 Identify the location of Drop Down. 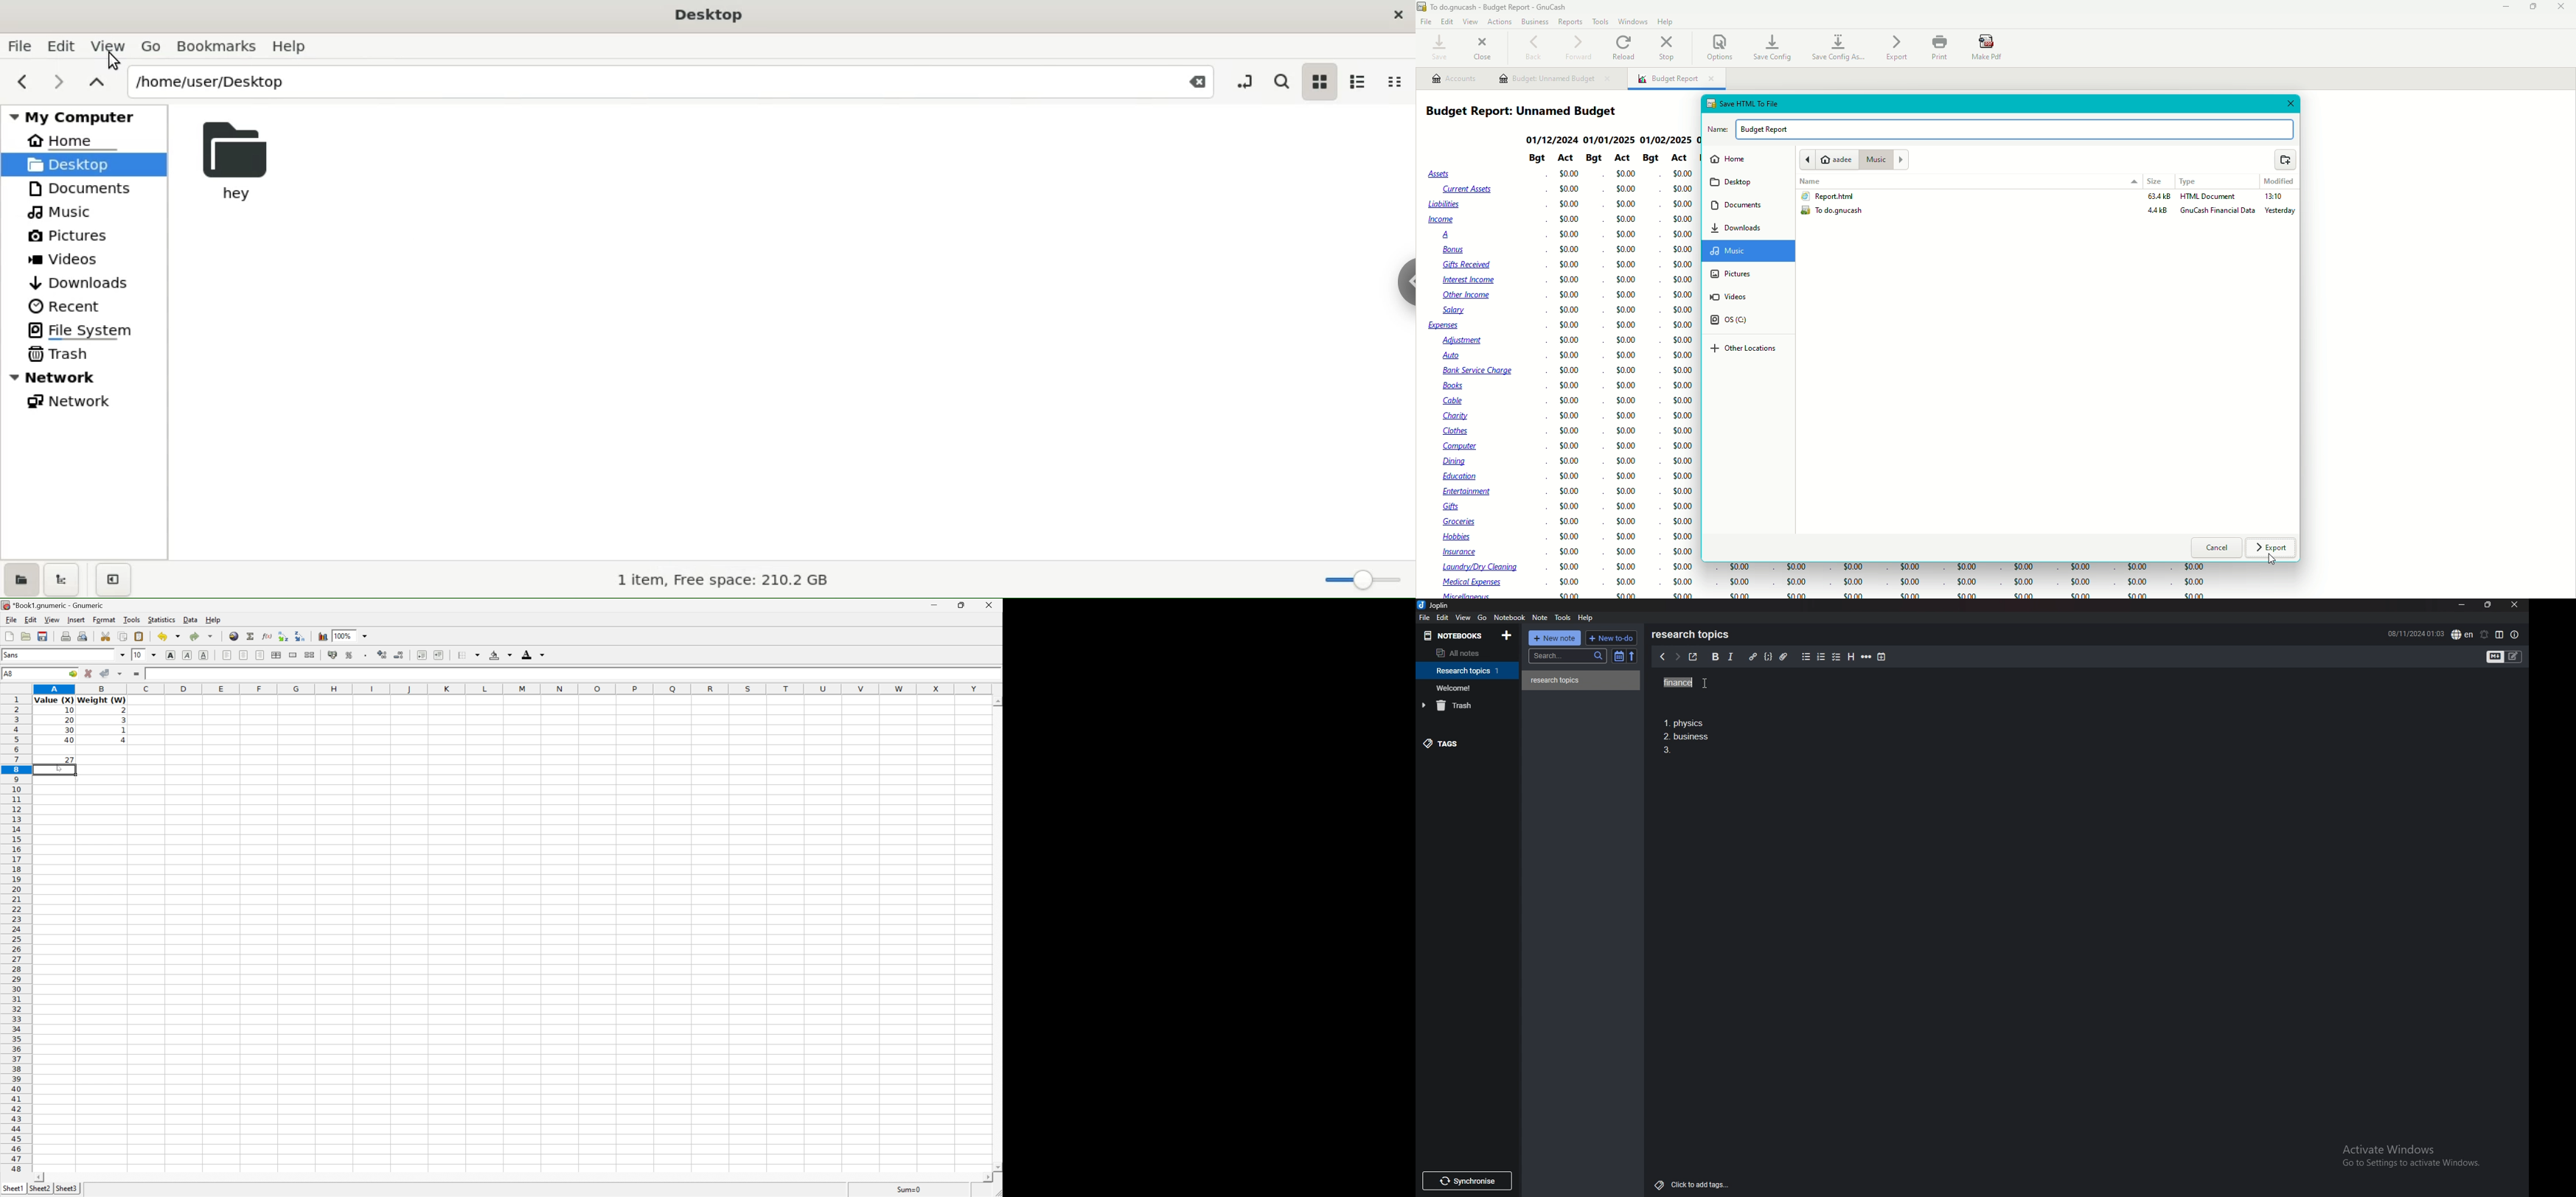
(366, 636).